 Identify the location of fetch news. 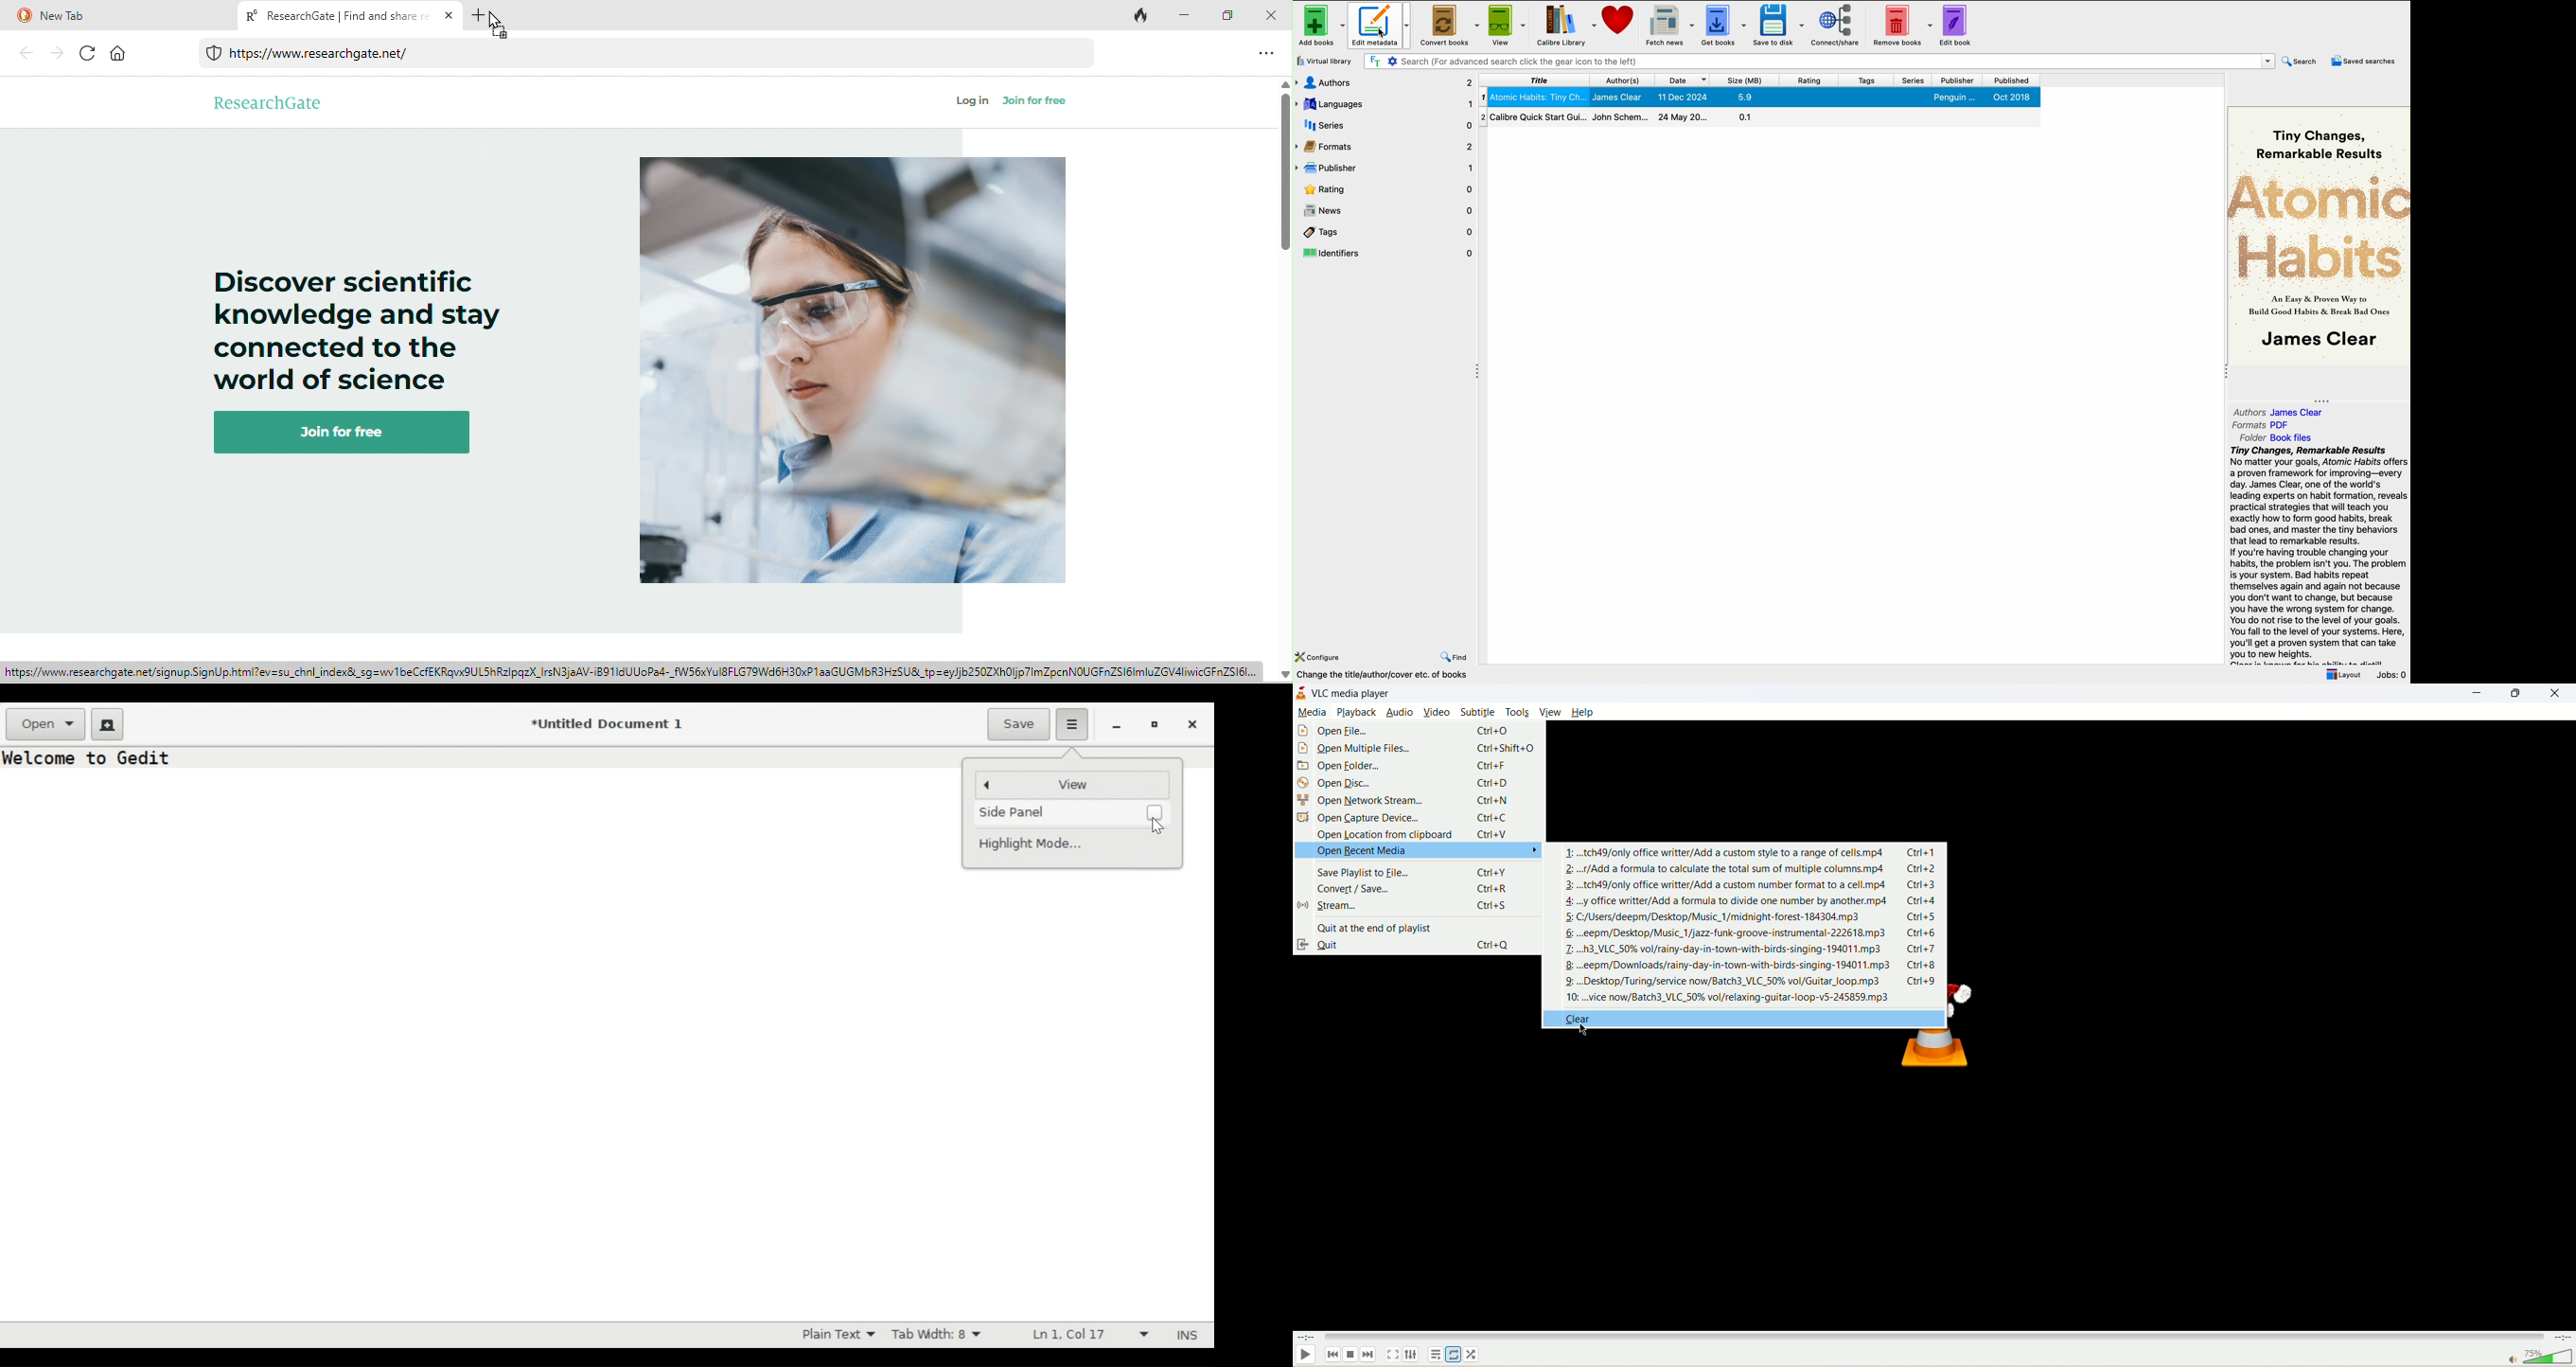
(1672, 24).